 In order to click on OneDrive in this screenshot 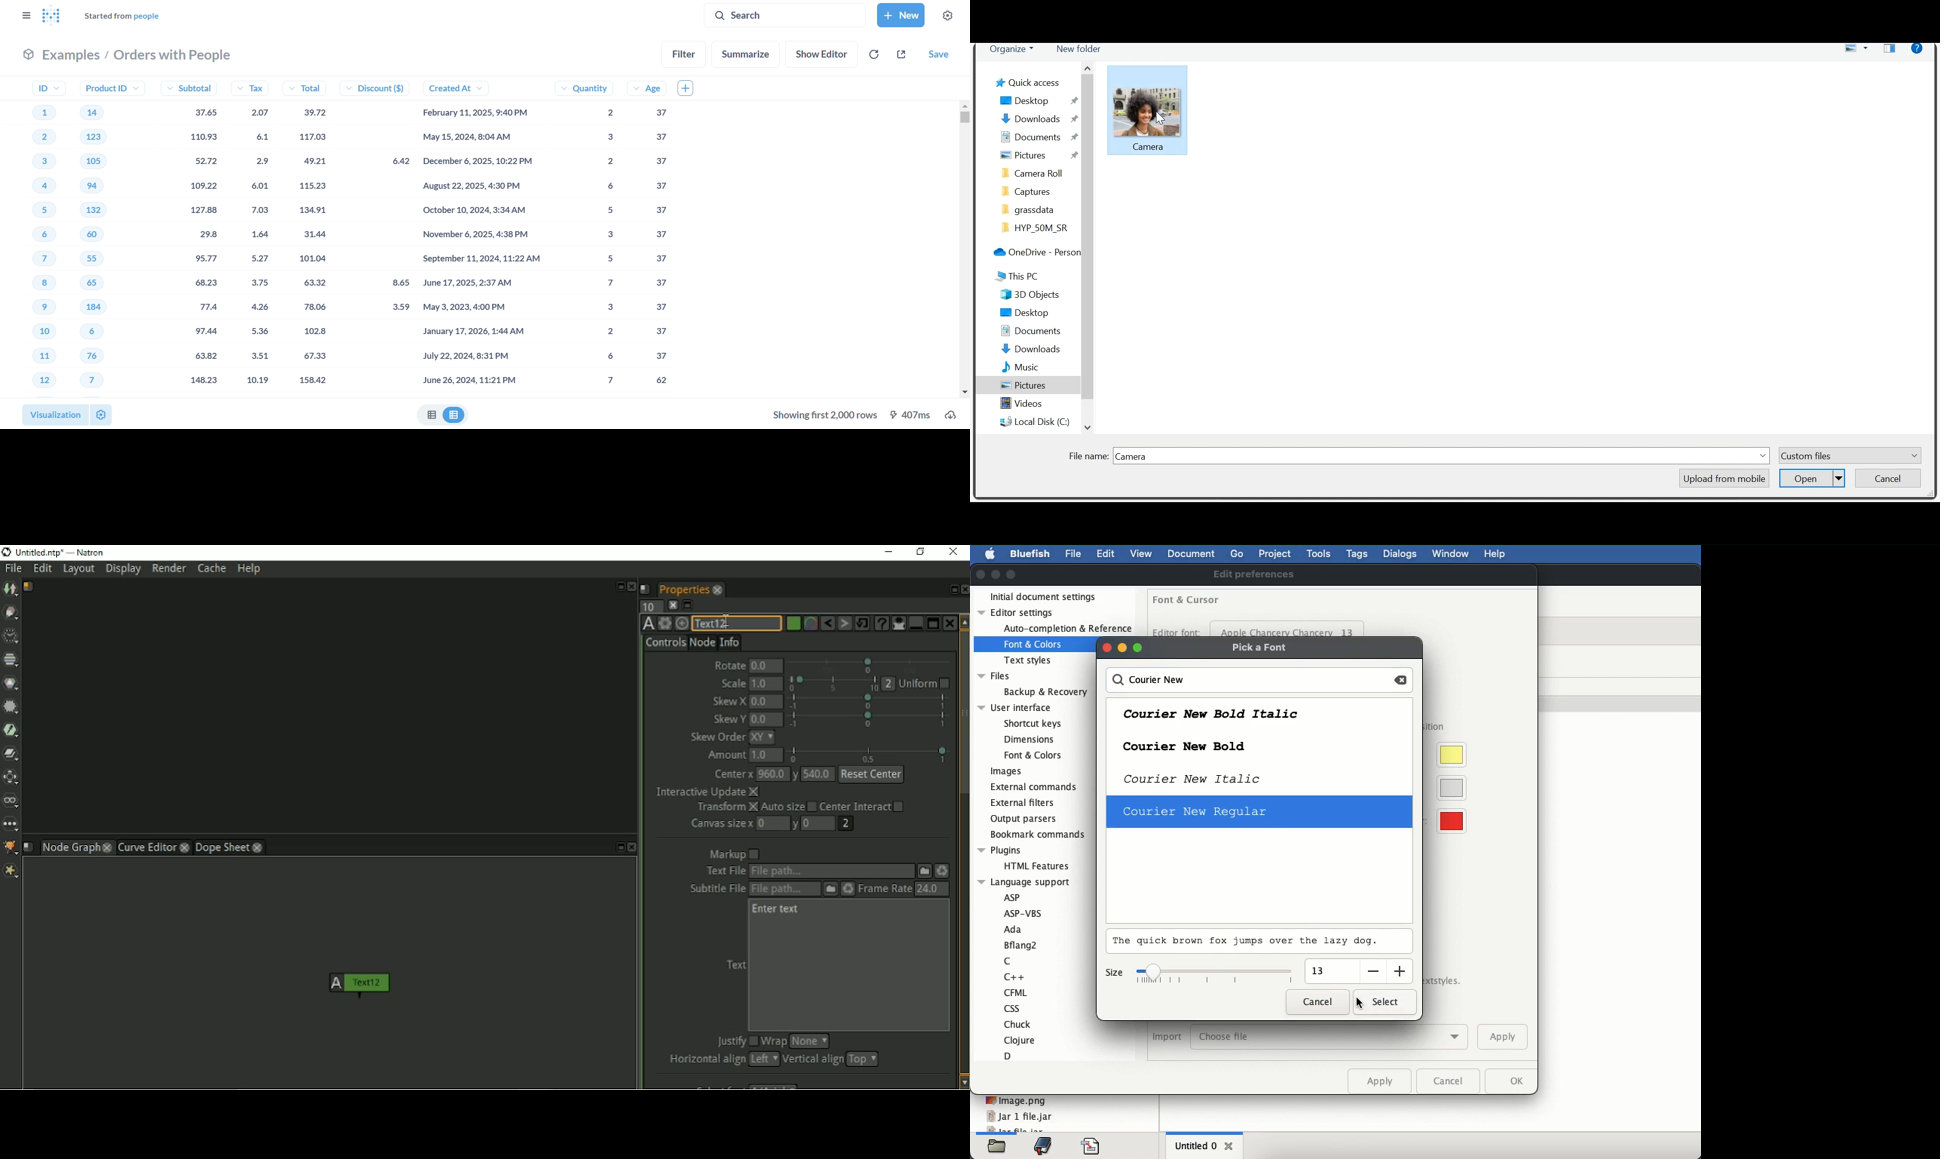, I will do `click(1032, 252)`.